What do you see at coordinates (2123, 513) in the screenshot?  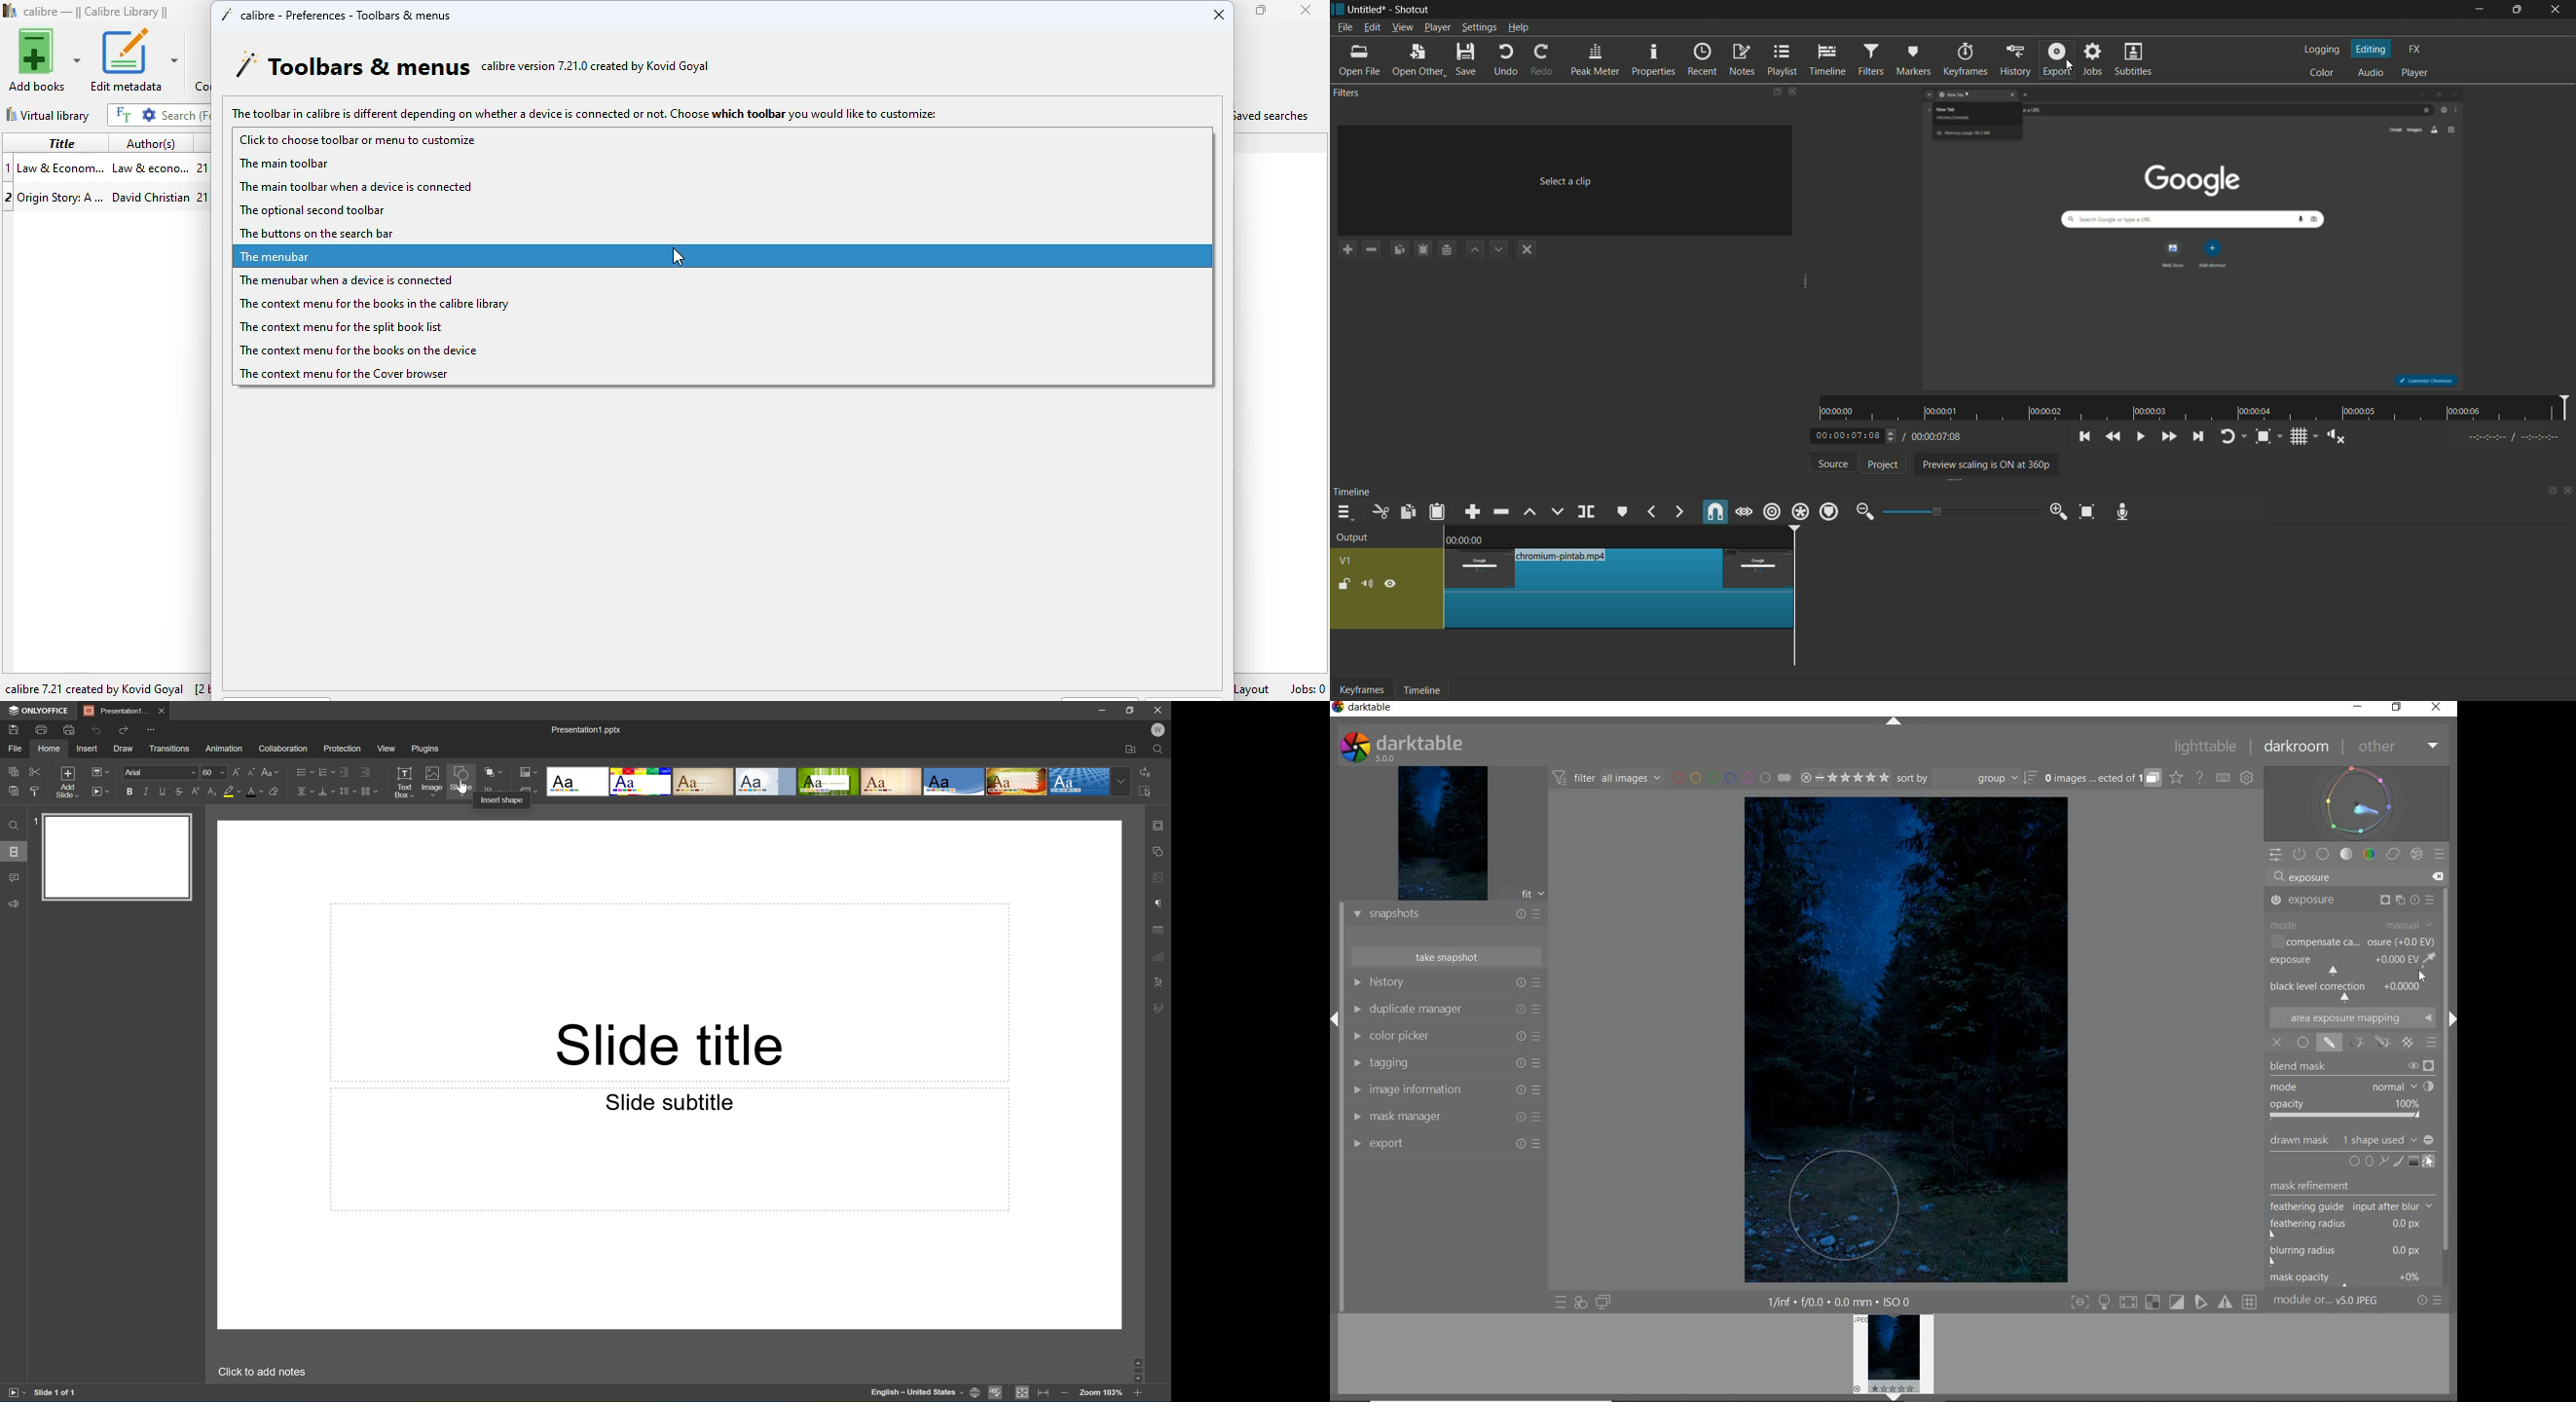 I see `record audio` at bounding box center [2123, 513].